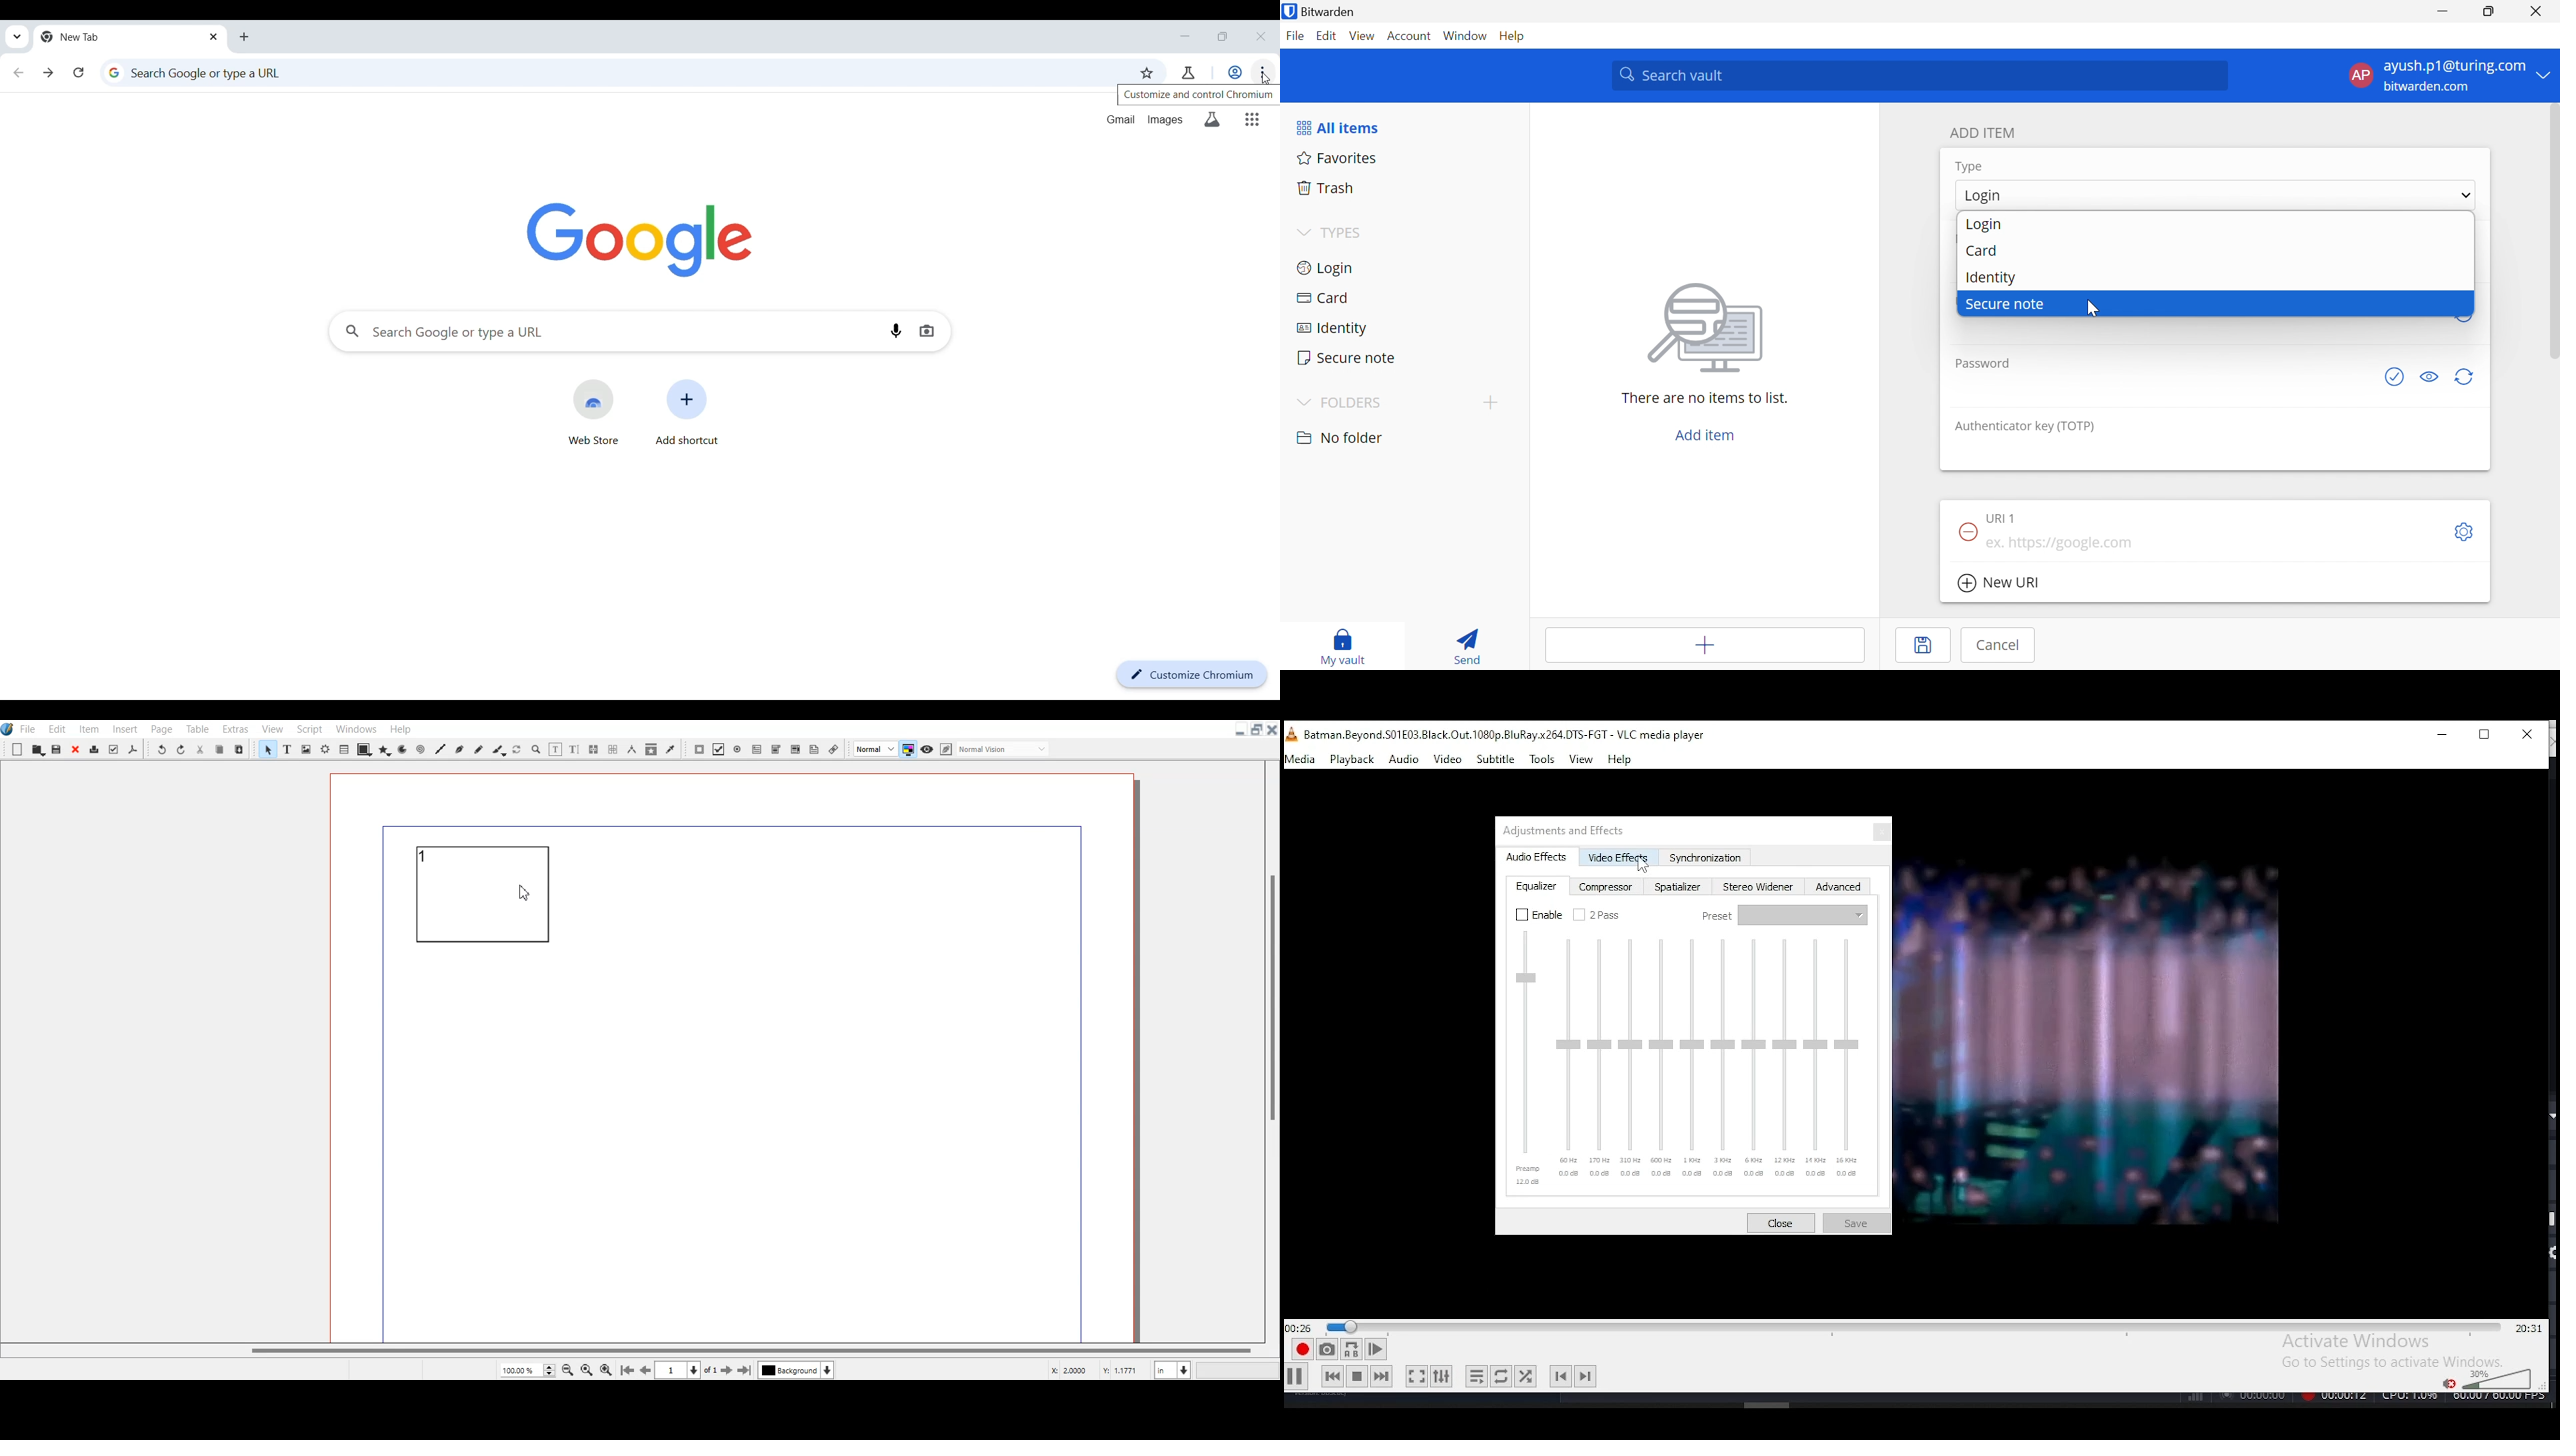 The width and height of the screenshot is (2576, 1456). What do you see at coordinates (1760, 887) in the screenshot?
I see `stereo widener` at bounding box center [1760, 887].